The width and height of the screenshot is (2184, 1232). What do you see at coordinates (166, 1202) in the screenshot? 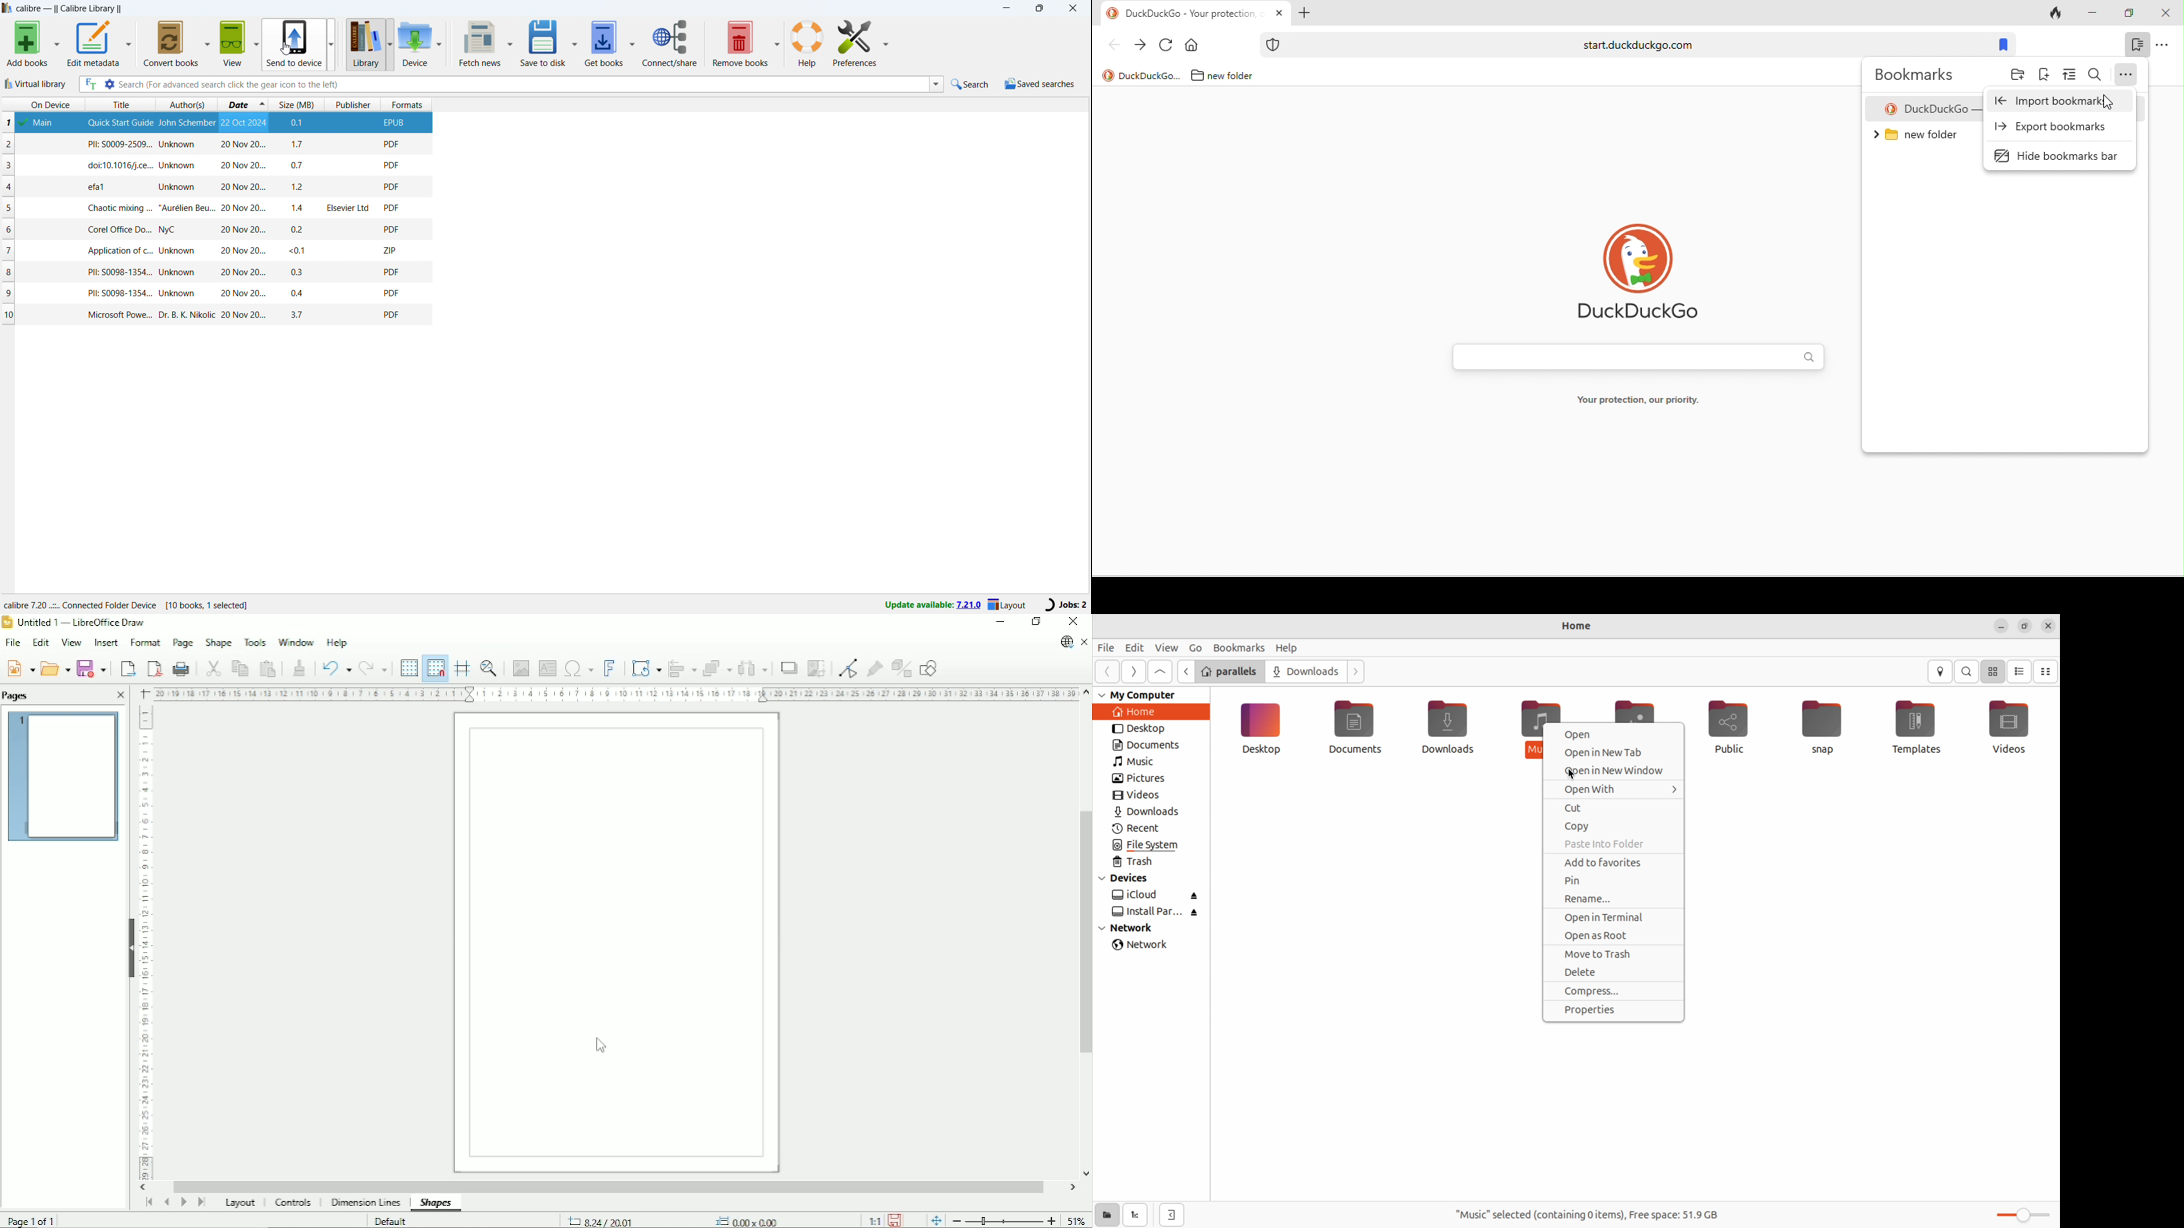
I see `Scroll to previous page` at bounding box center [166, 1202].